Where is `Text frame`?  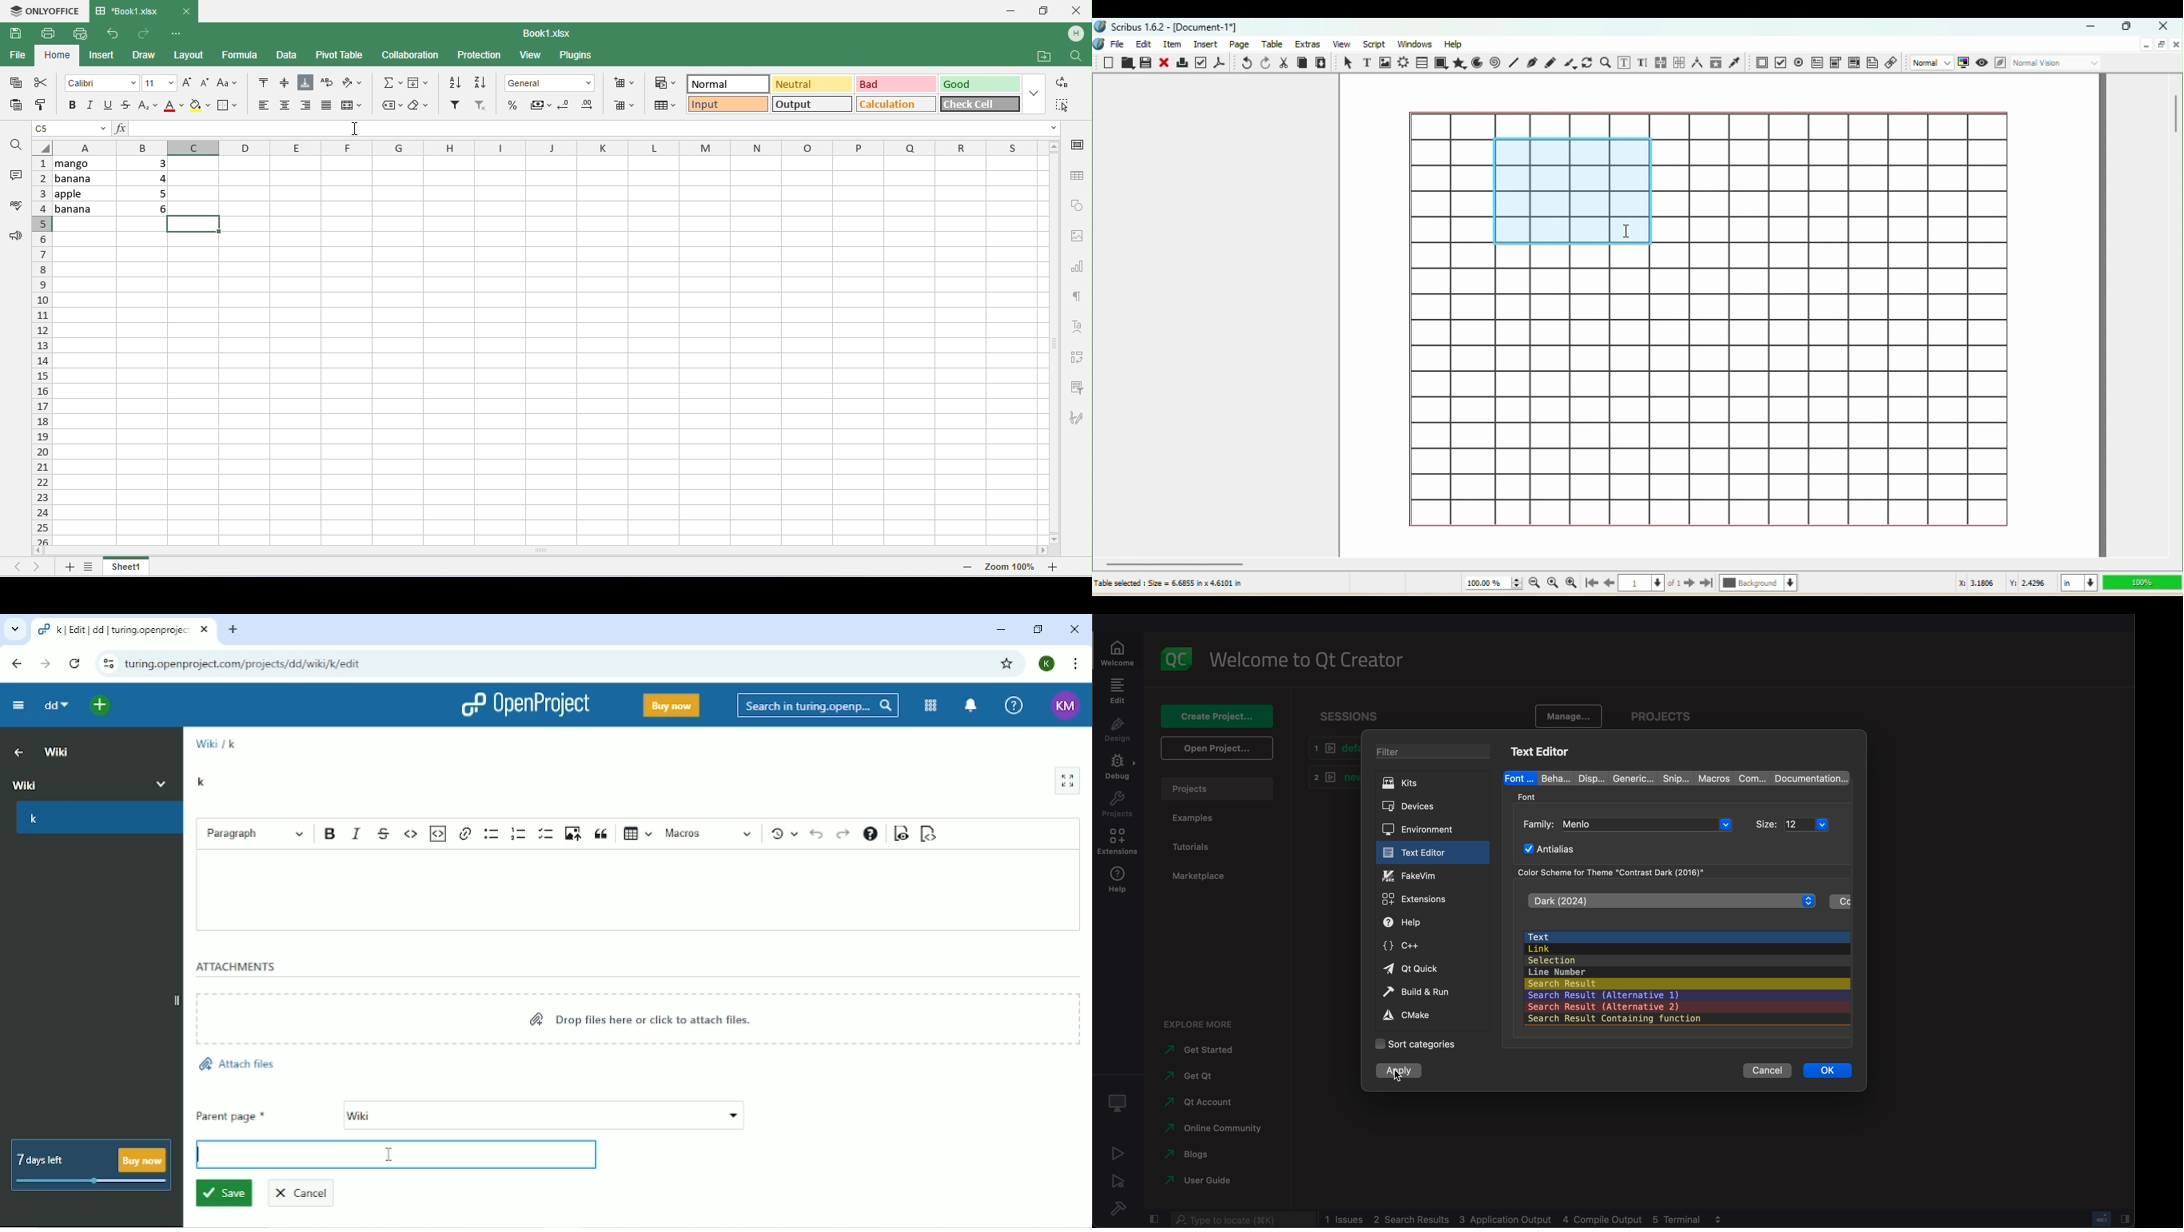 Text frame is located at coordinates (1365, 61).